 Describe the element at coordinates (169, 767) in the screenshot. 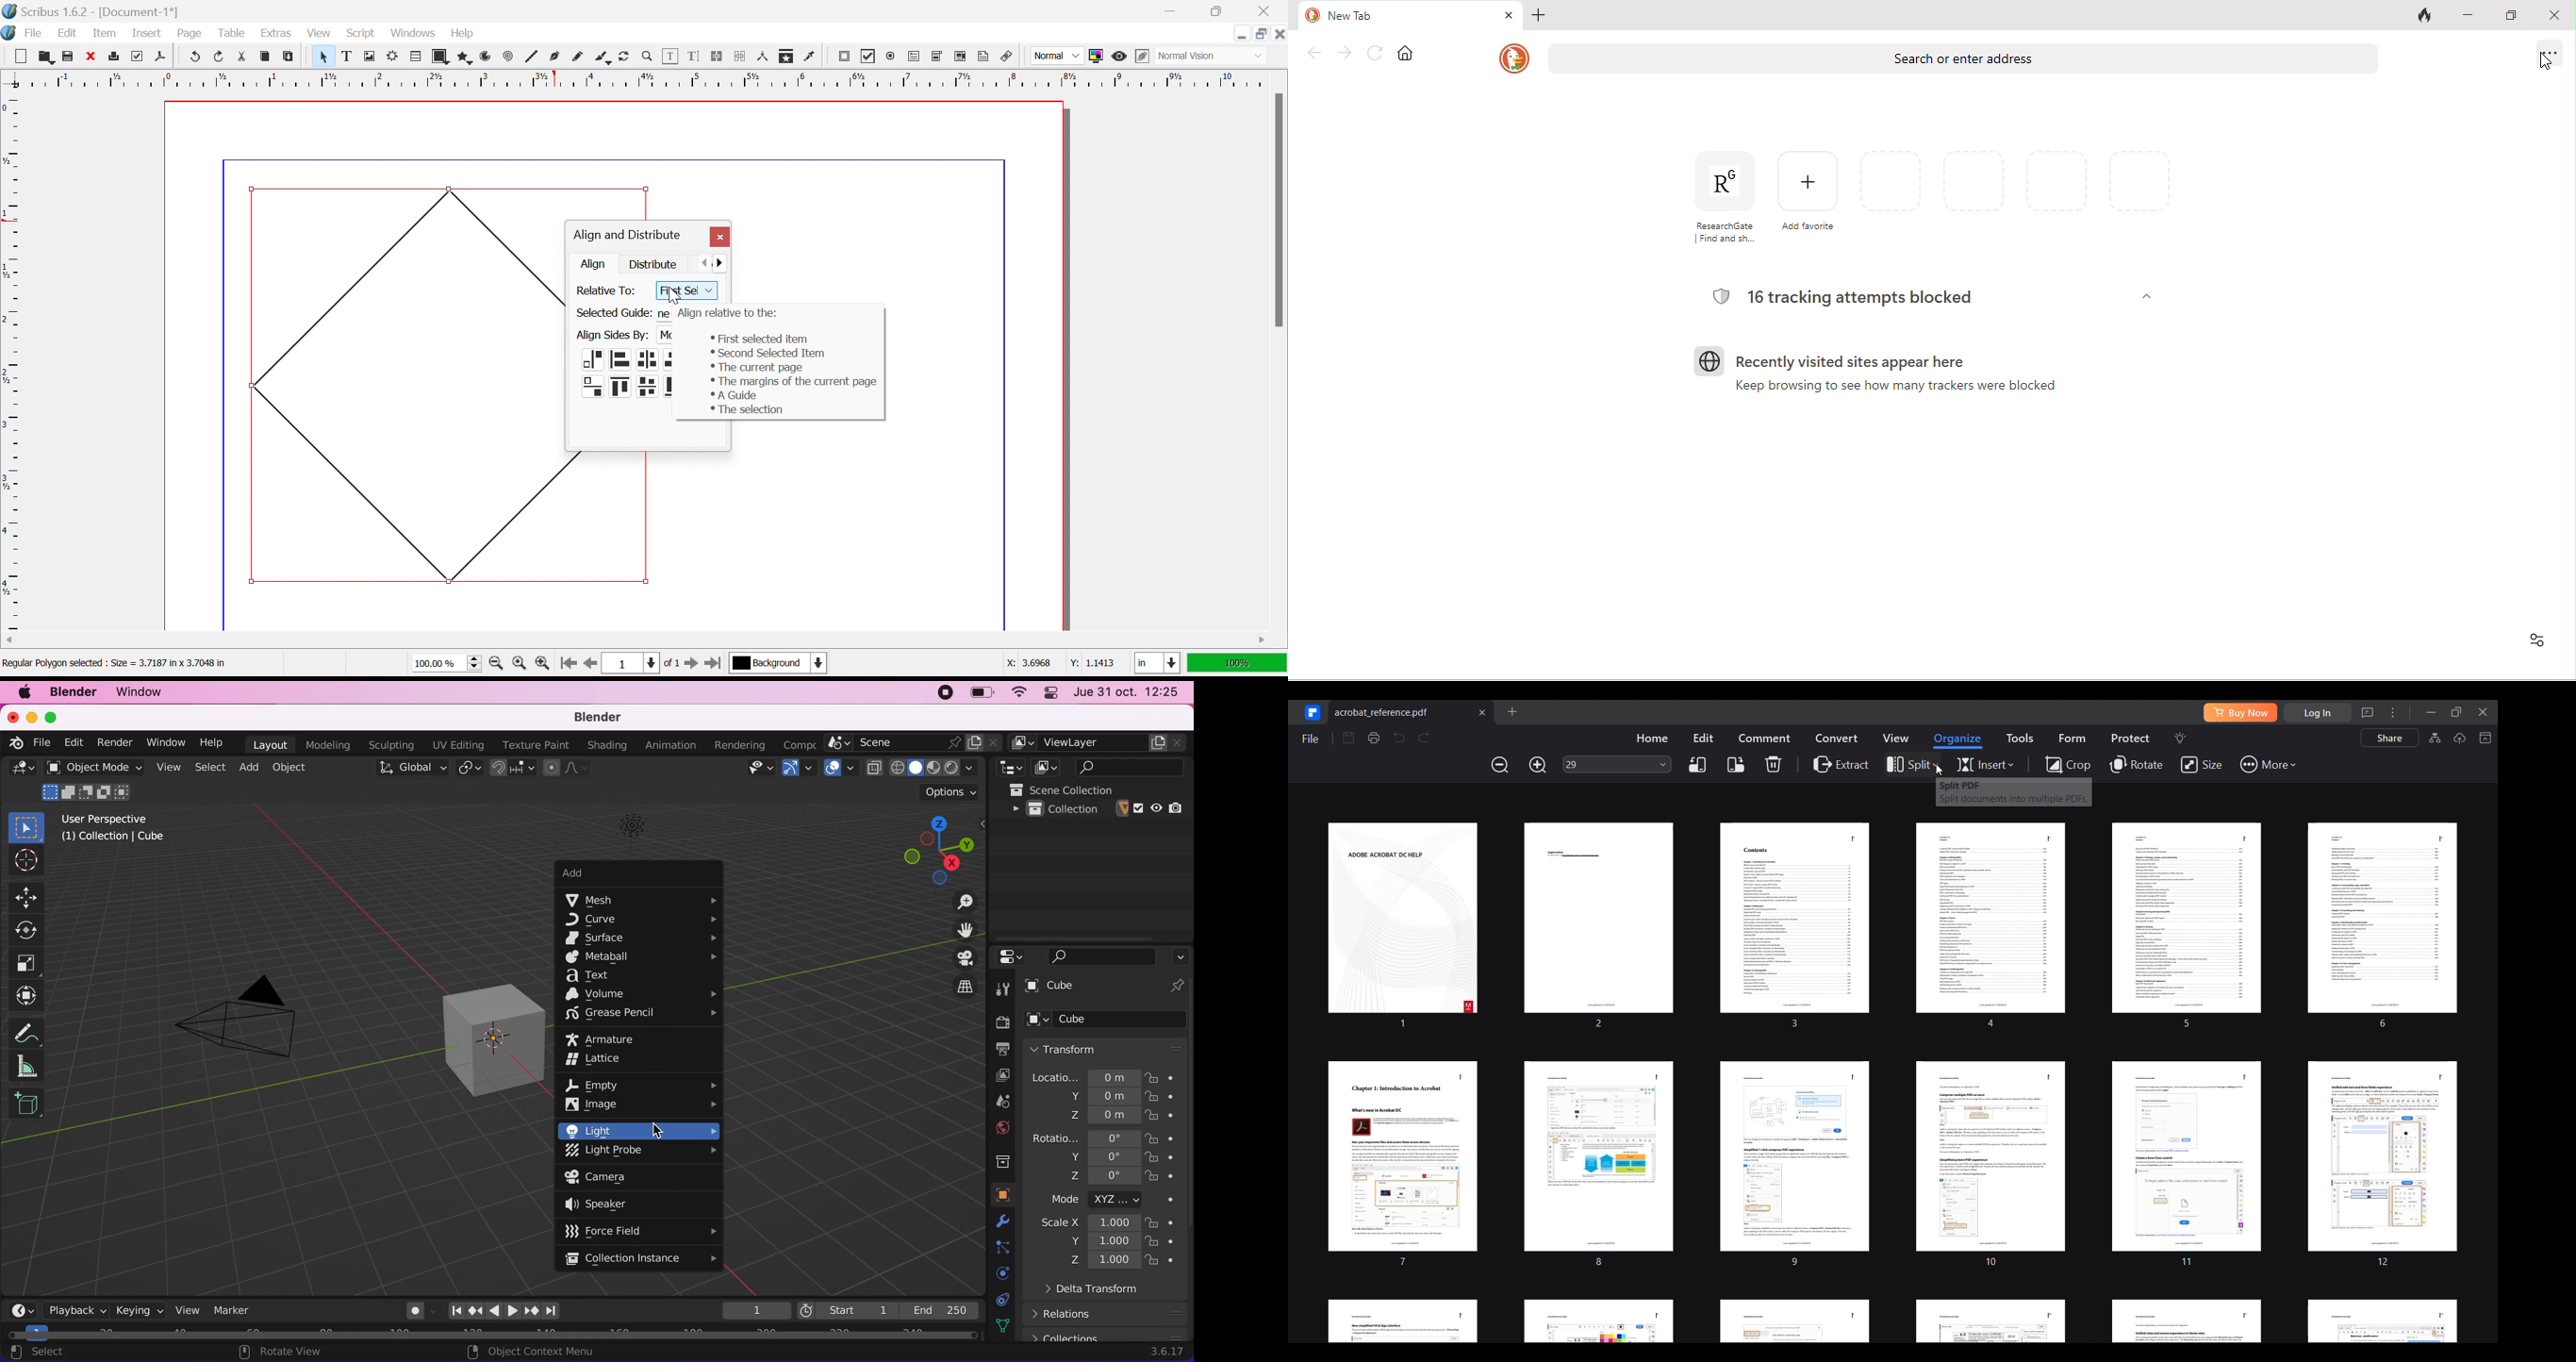

I see `view` at that location.